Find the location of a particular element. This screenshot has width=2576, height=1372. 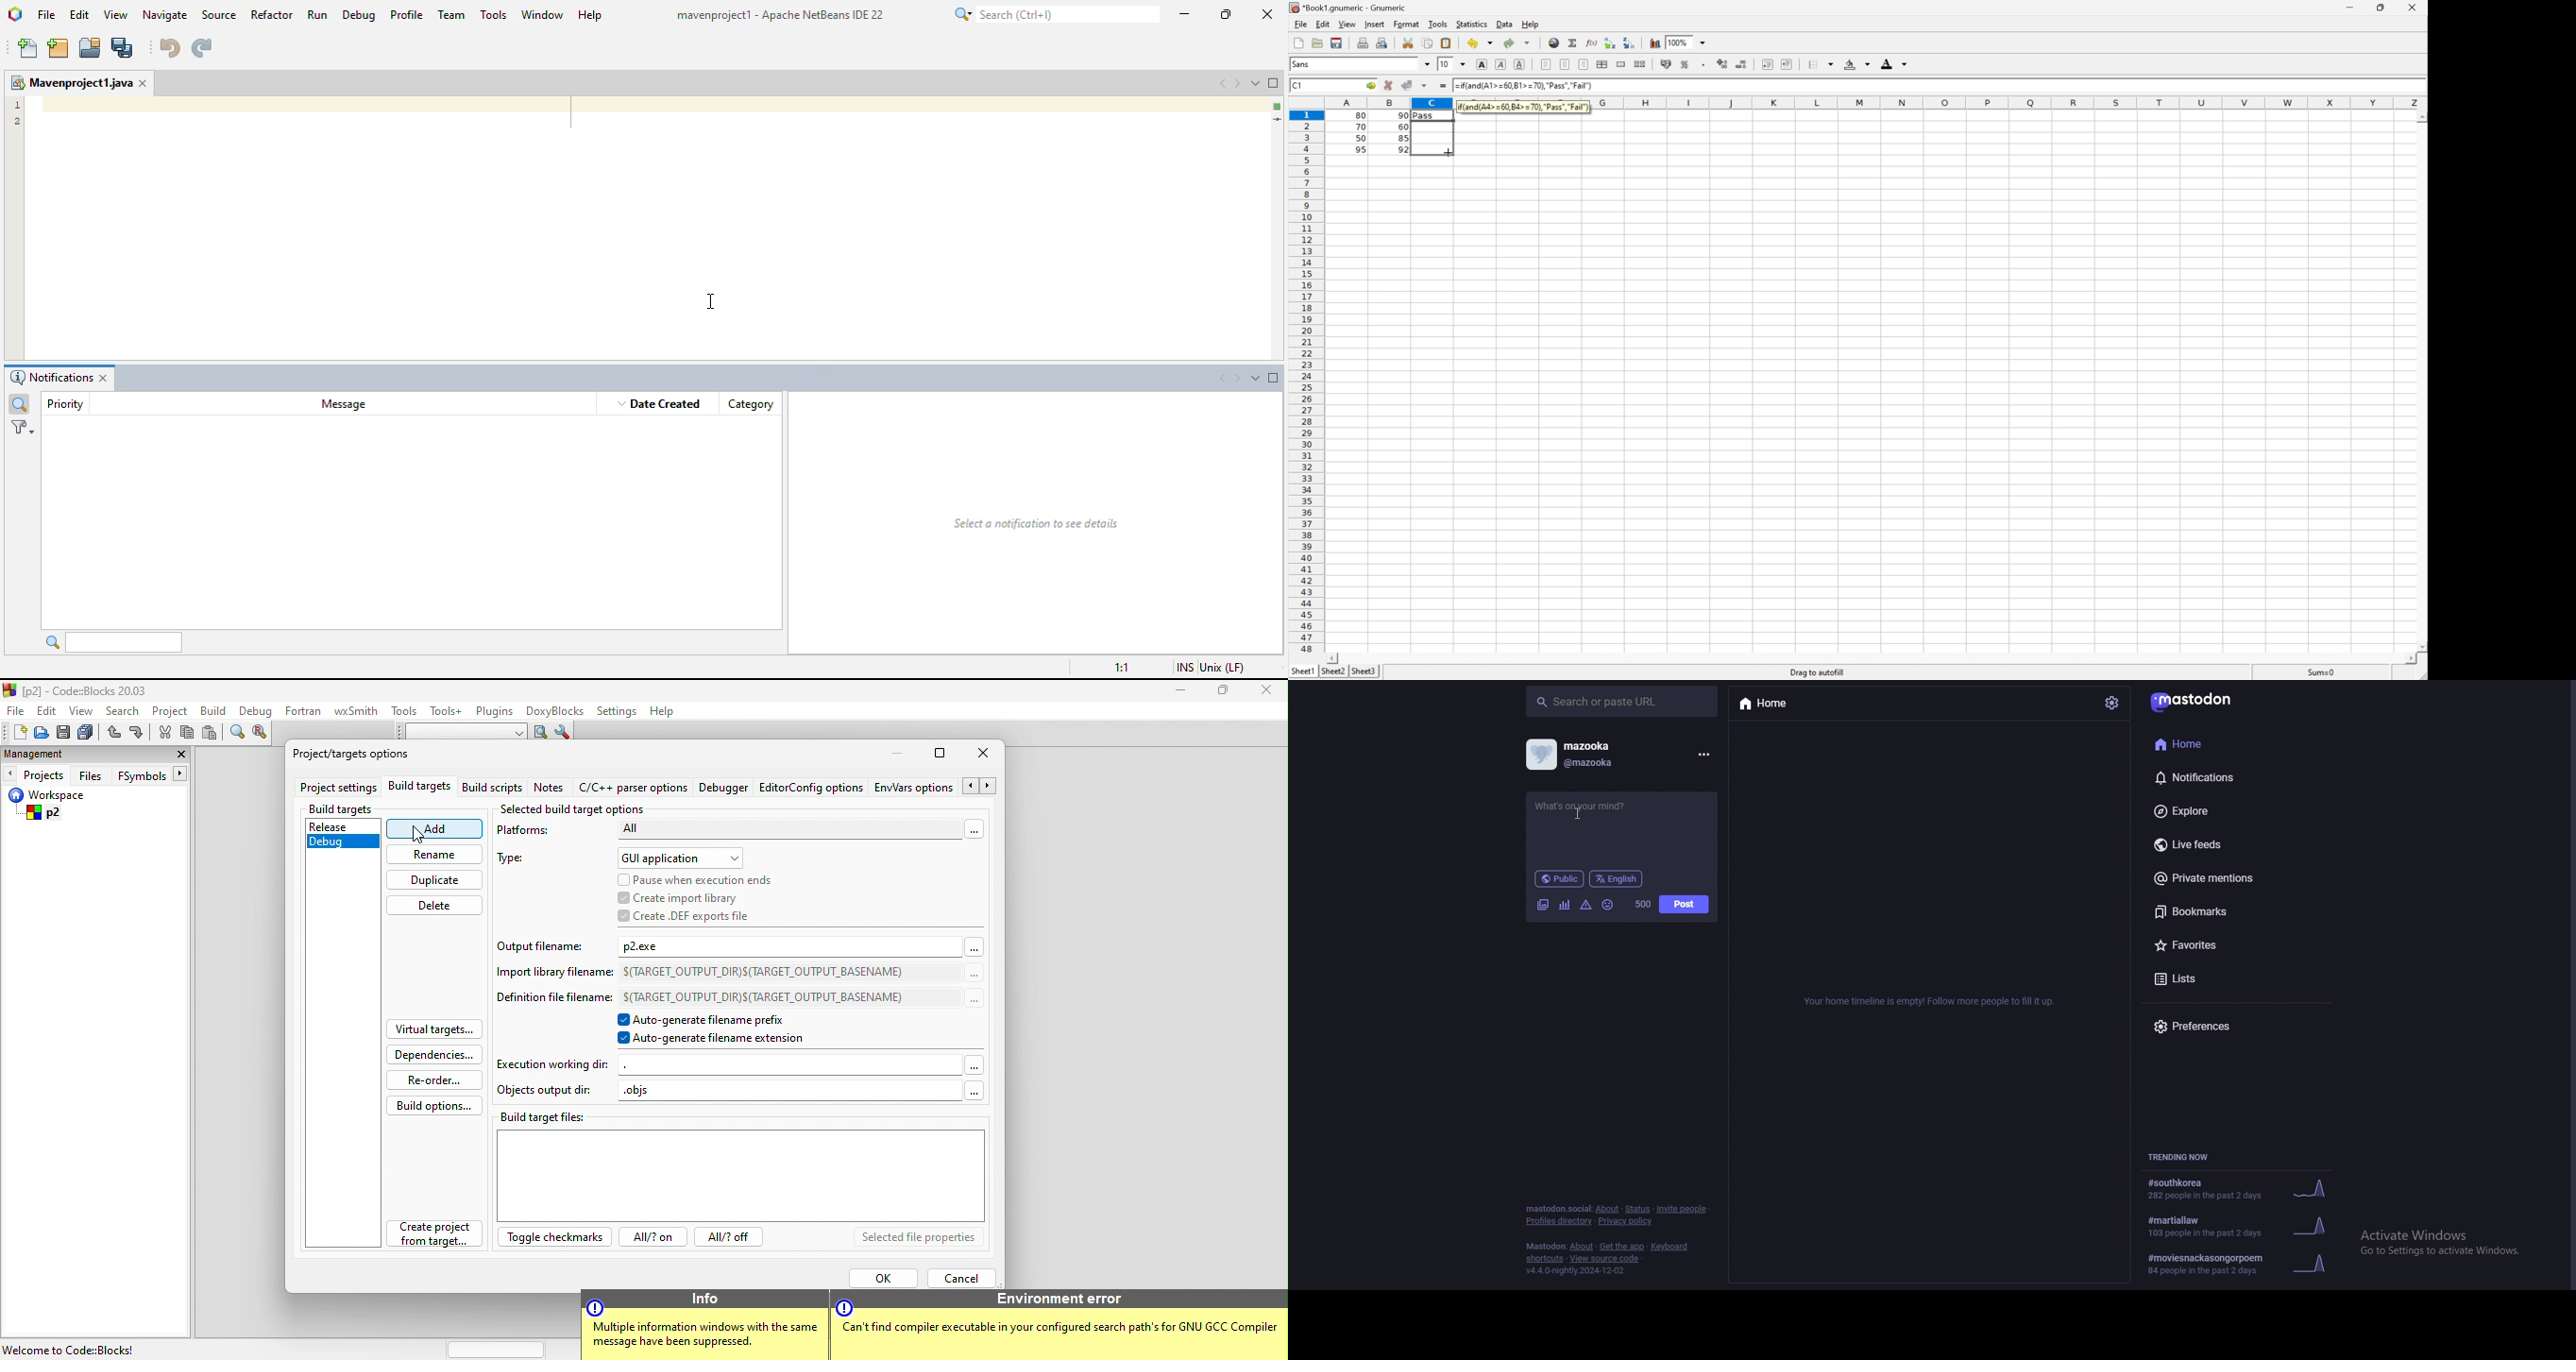

maximize is located at coordinates (940, 753).